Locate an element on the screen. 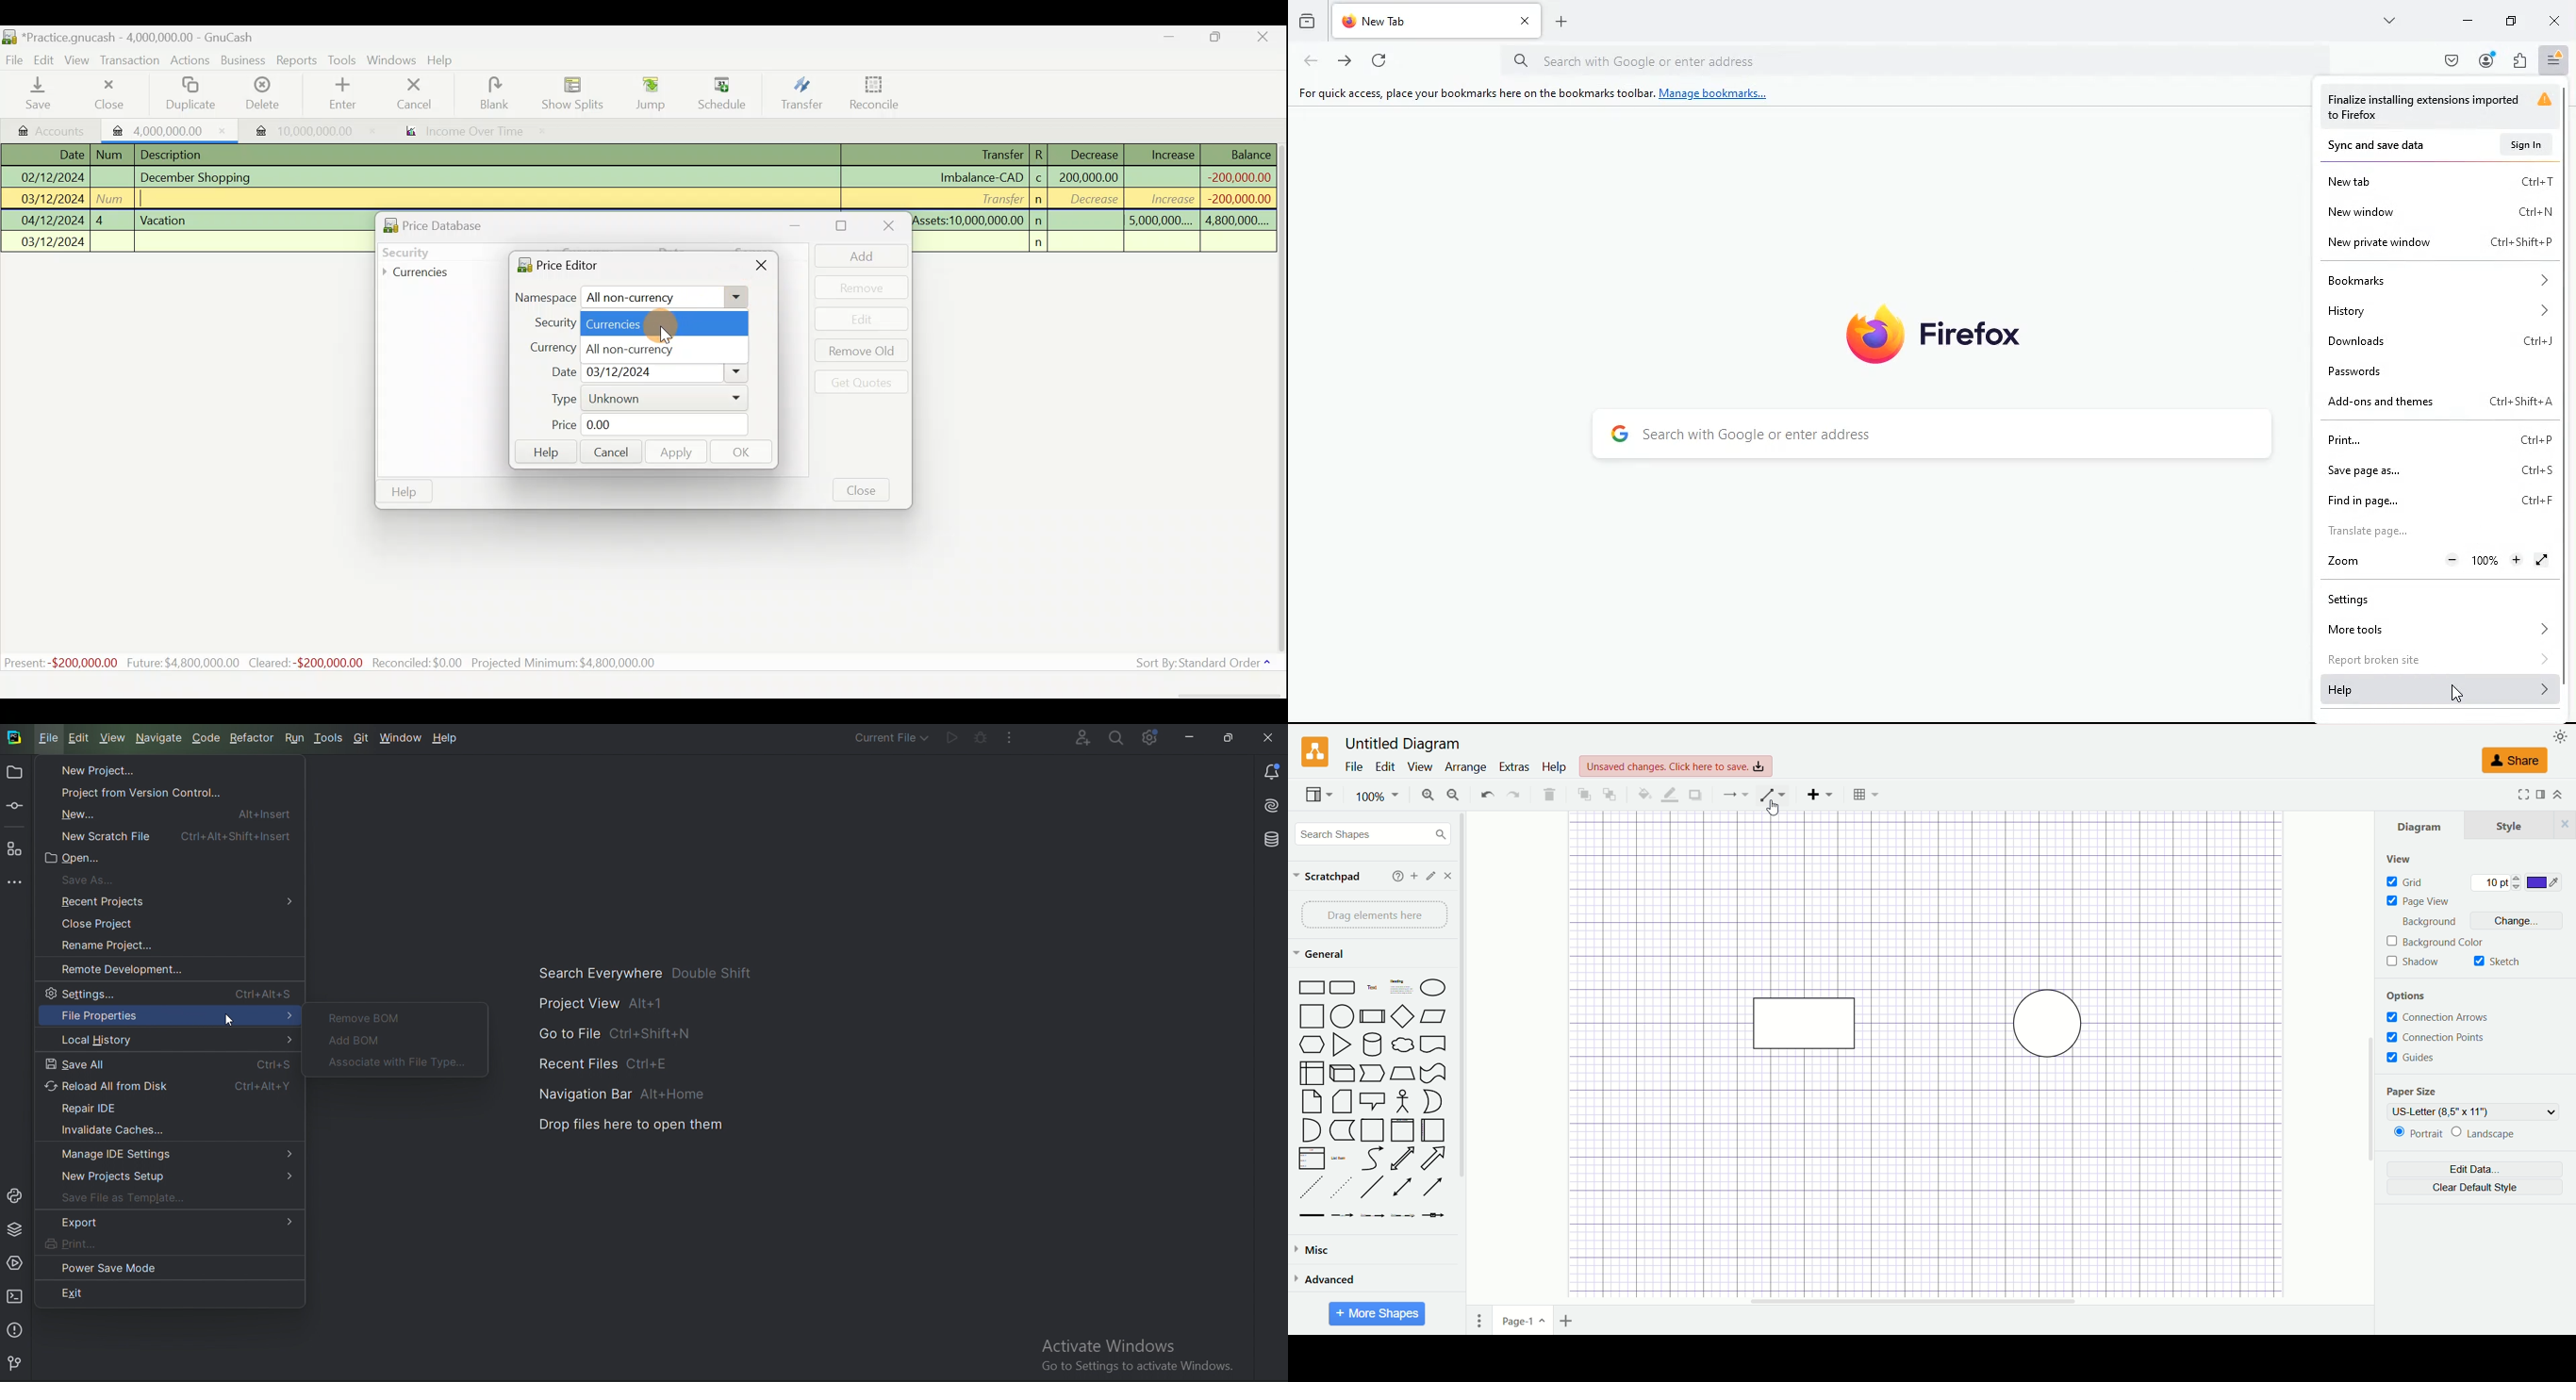 The height and width of the screenshot is (1400, 2576). sign in is located at coordinates (2529, 144).